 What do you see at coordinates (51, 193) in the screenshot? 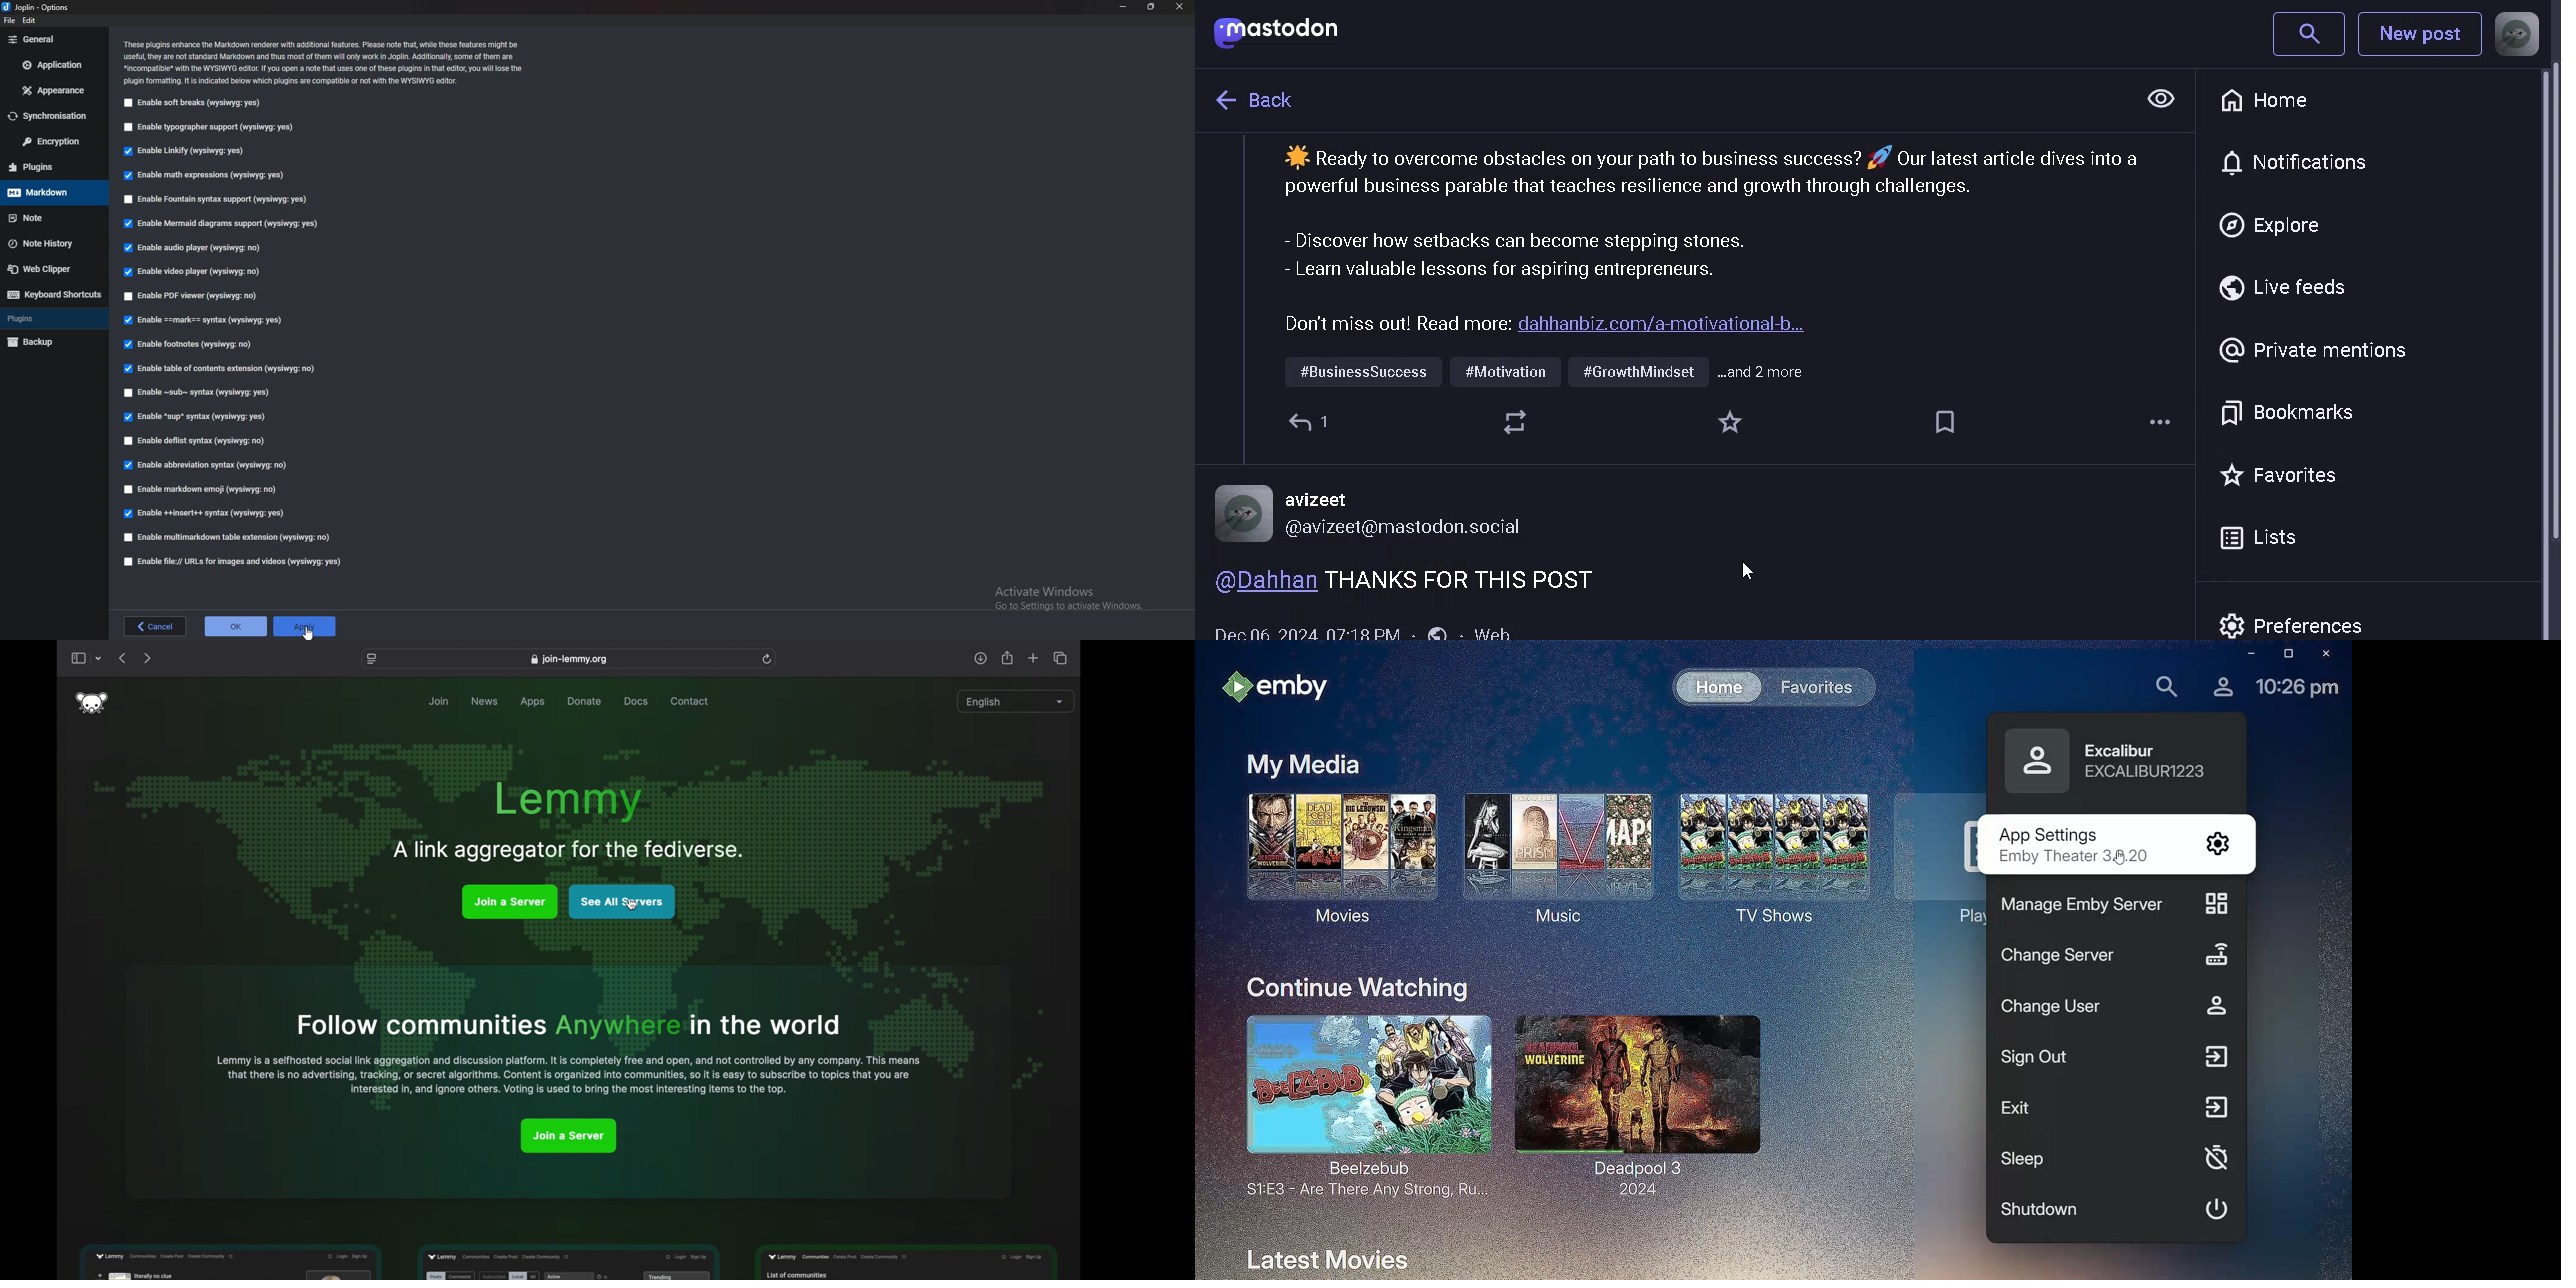
I see `markdown` at bounding box center [51, 193].